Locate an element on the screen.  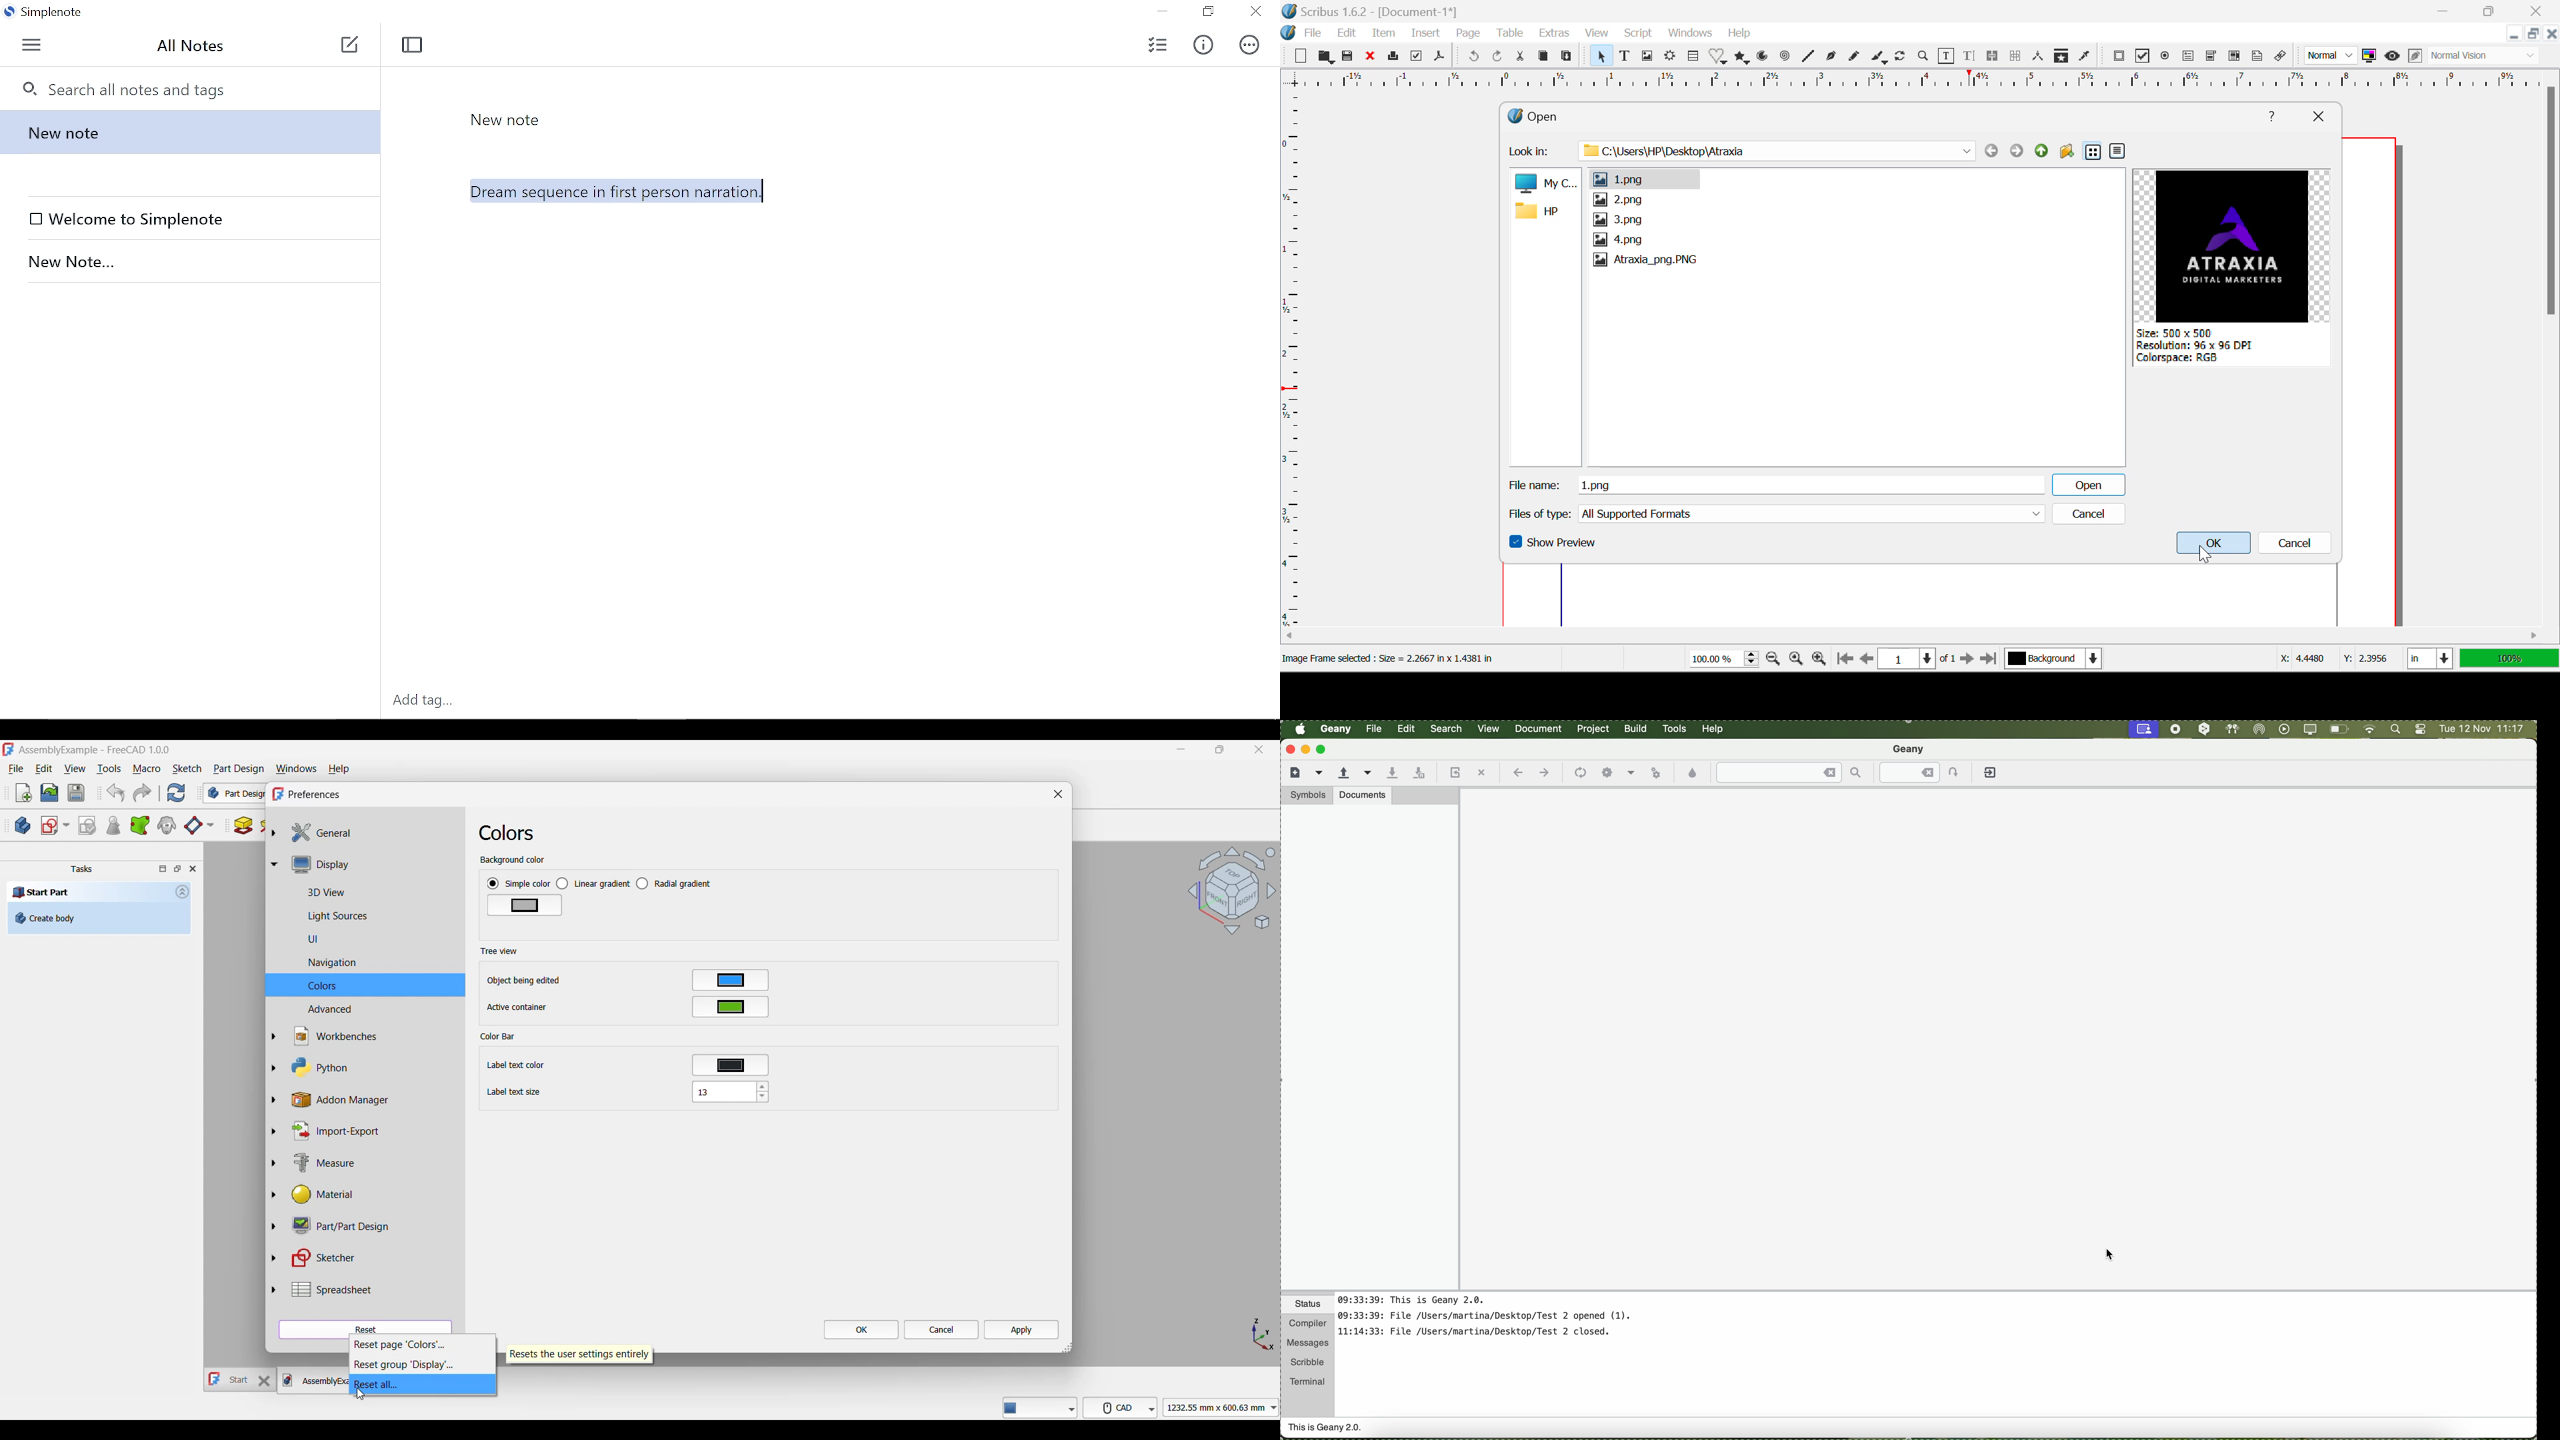
Color settings for Active container is located at coordinates (731, 1007).